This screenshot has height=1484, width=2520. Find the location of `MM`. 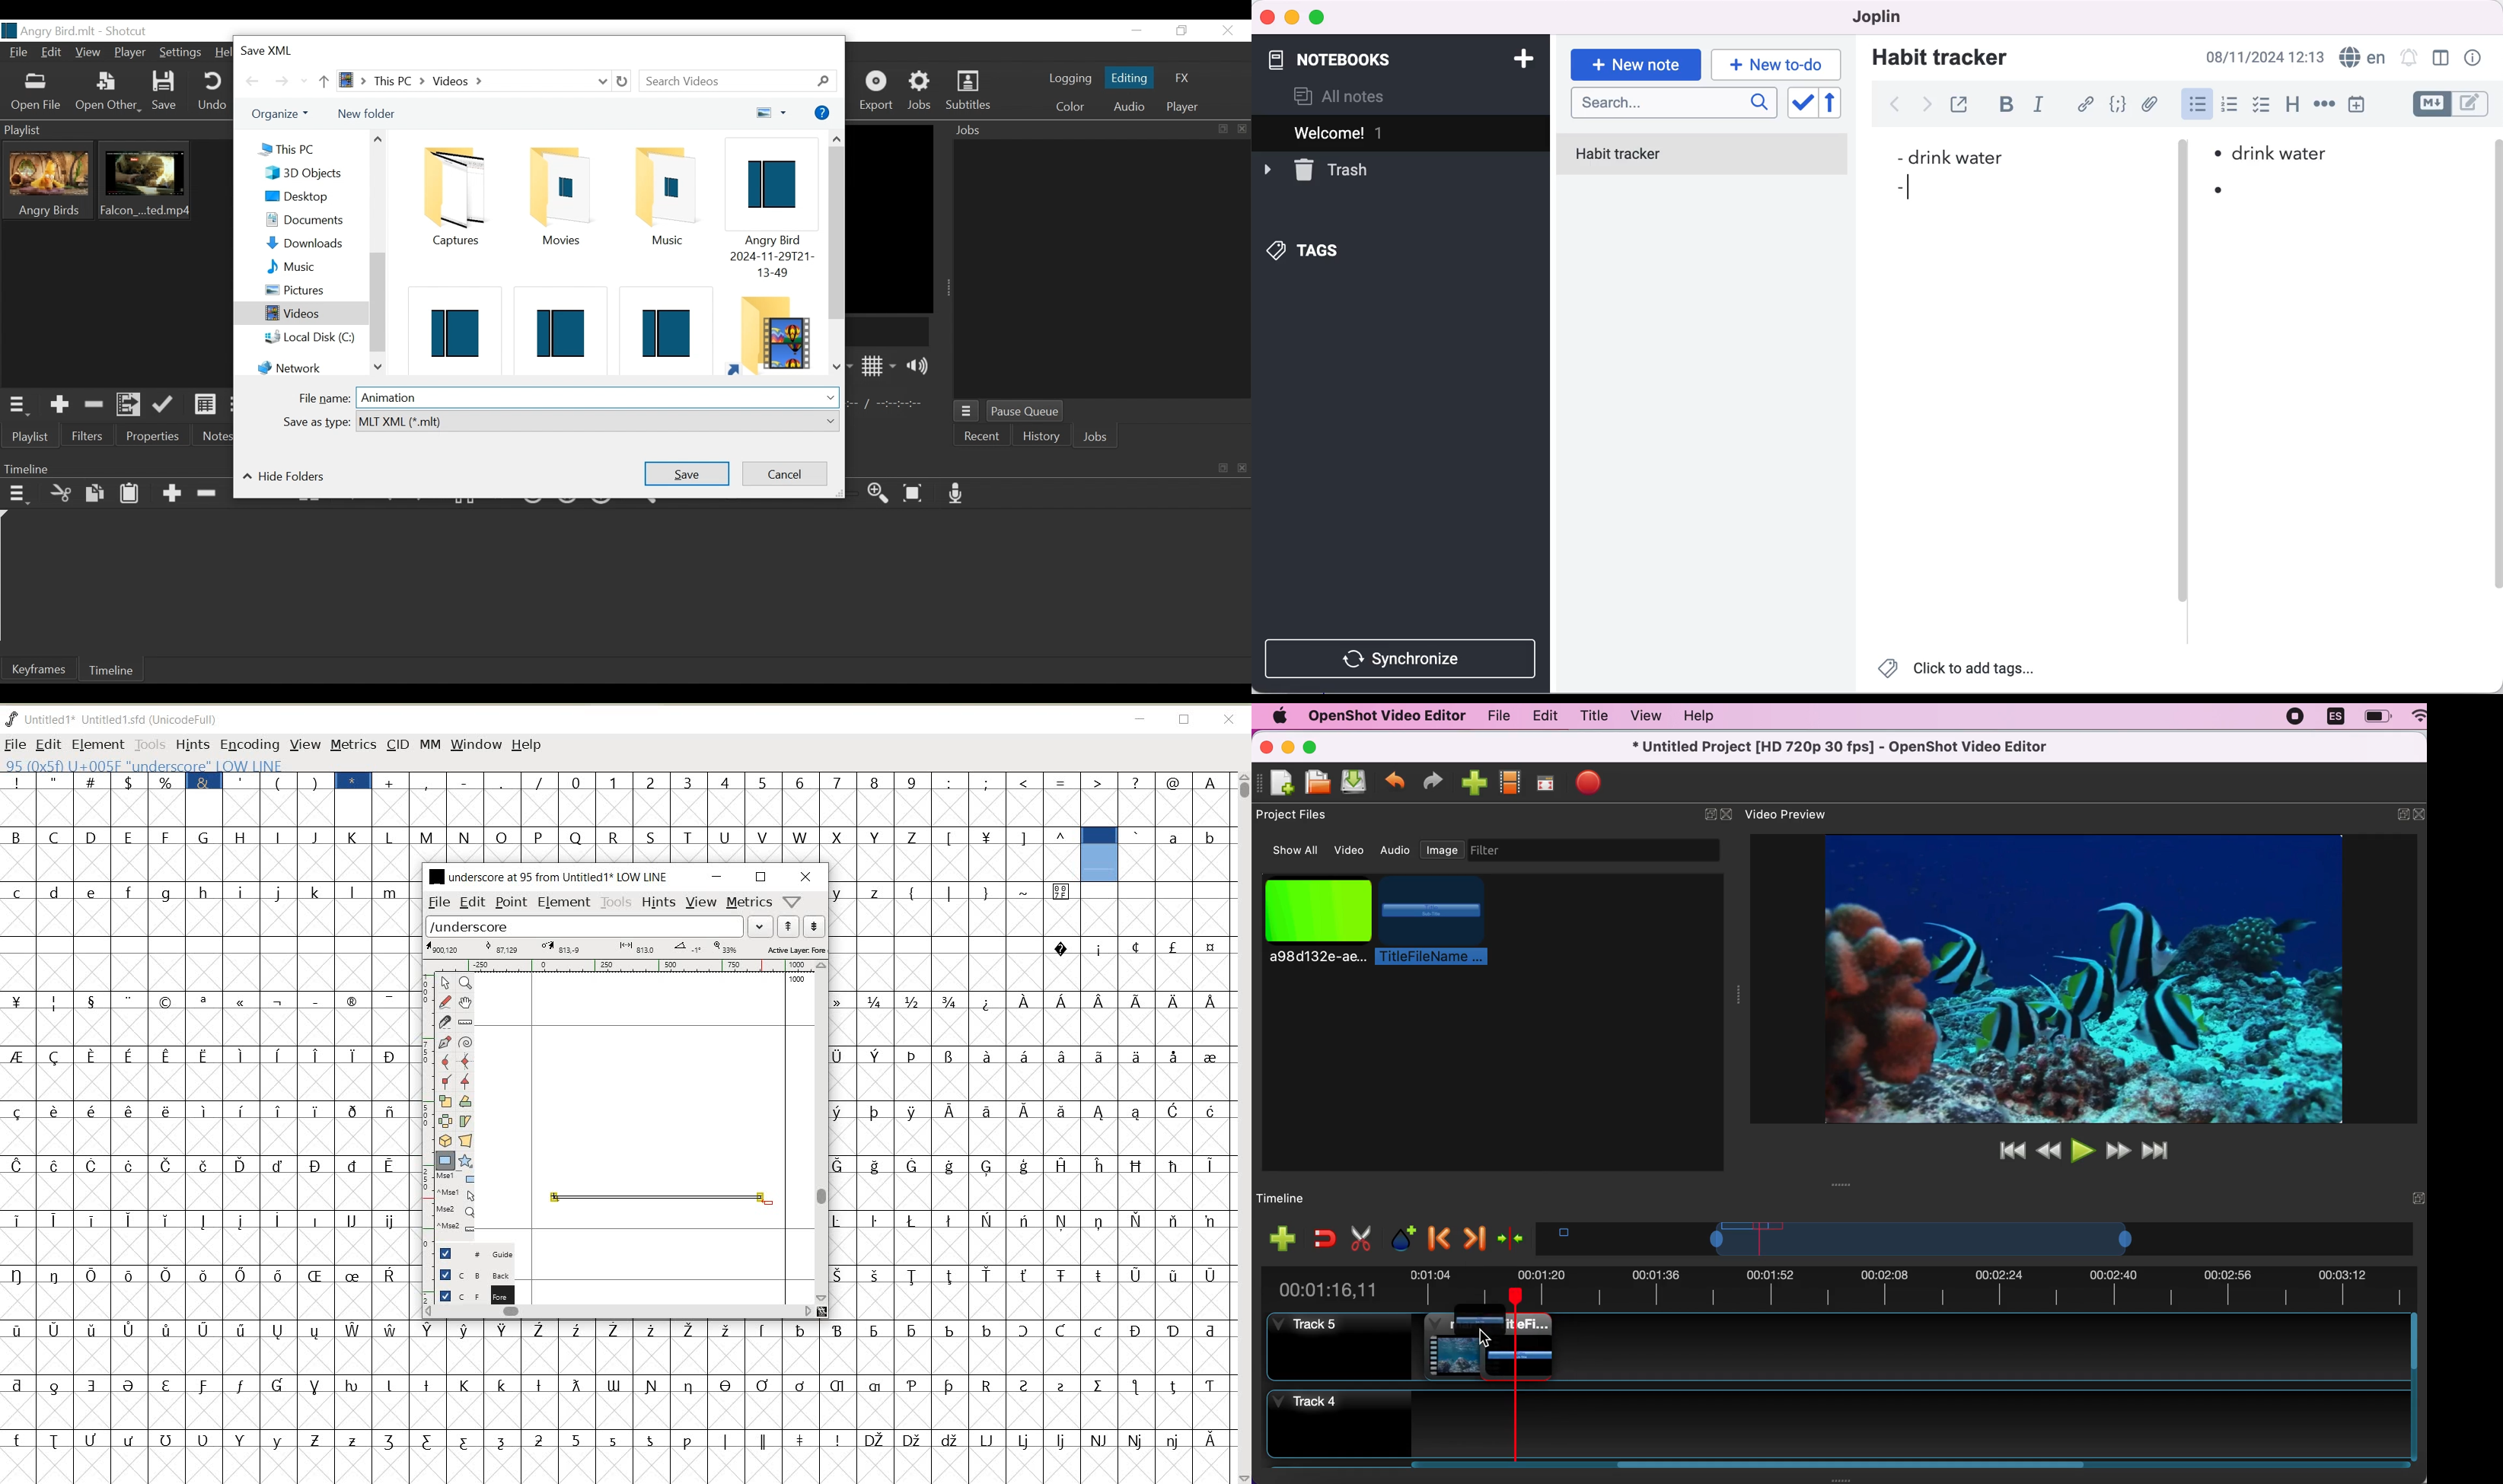

MM is located at coordinates (428, 744).